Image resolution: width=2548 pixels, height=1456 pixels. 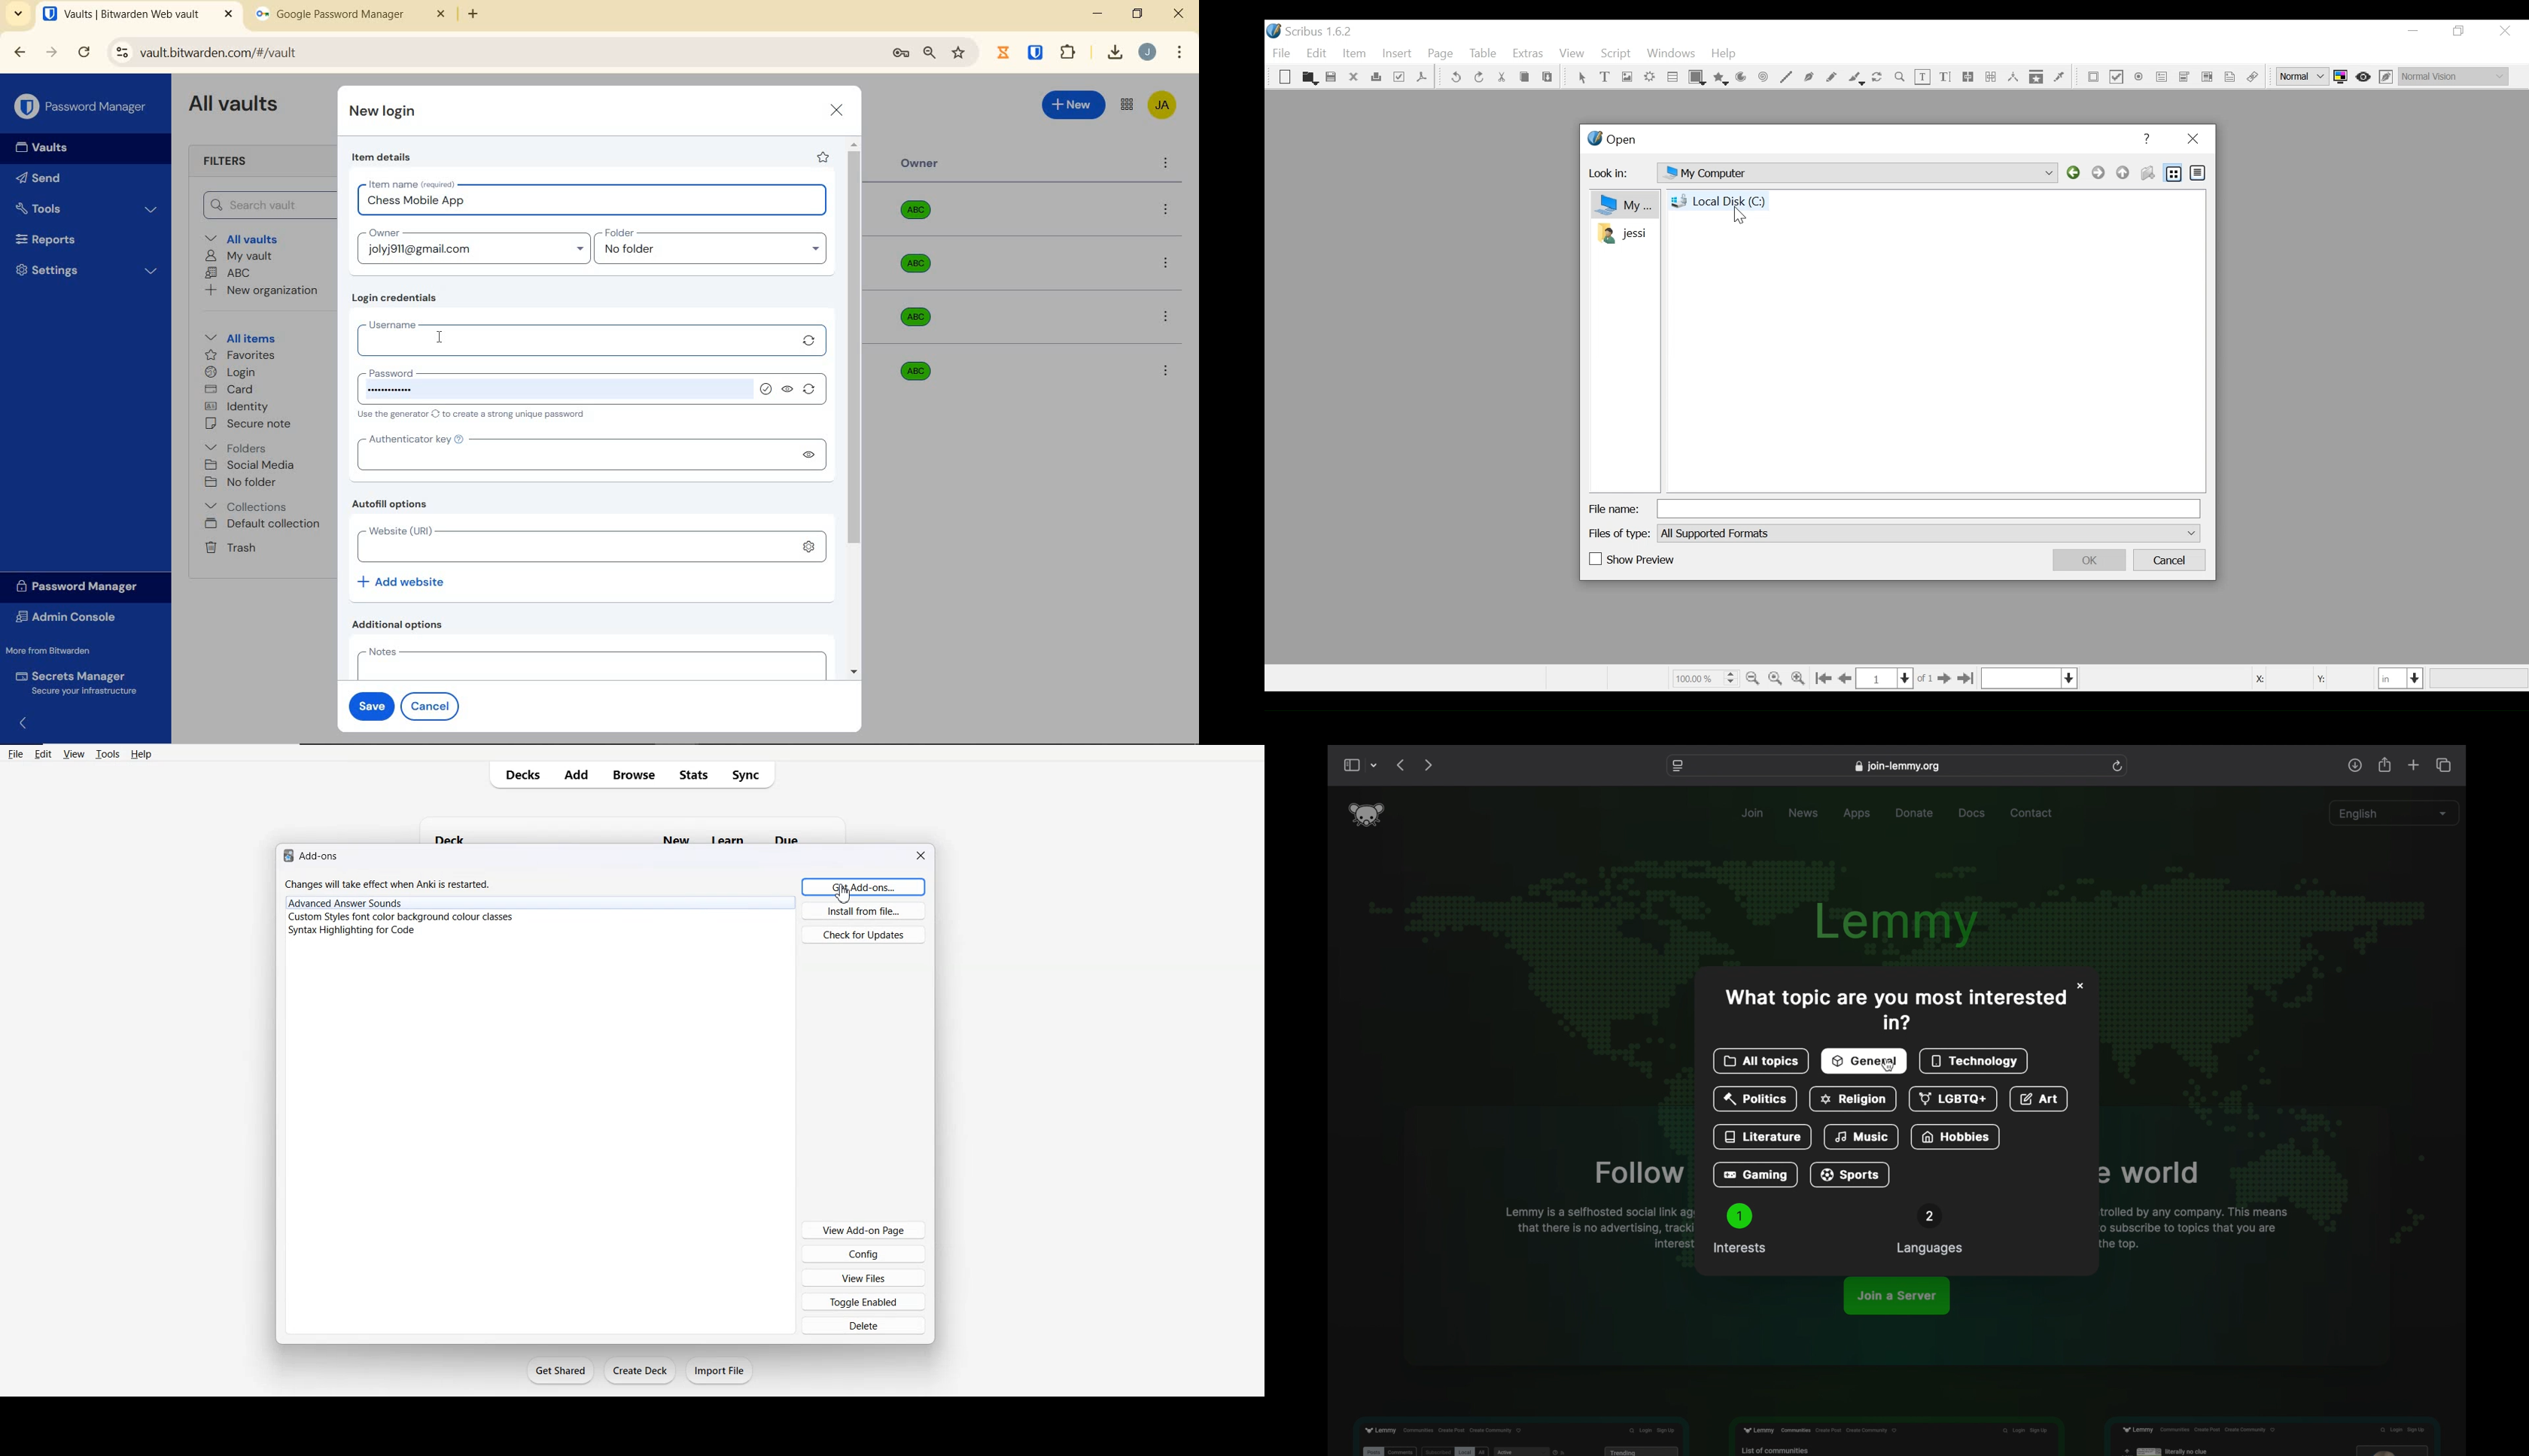 I want to click on tab group picker, so click(x=1374, y=766).